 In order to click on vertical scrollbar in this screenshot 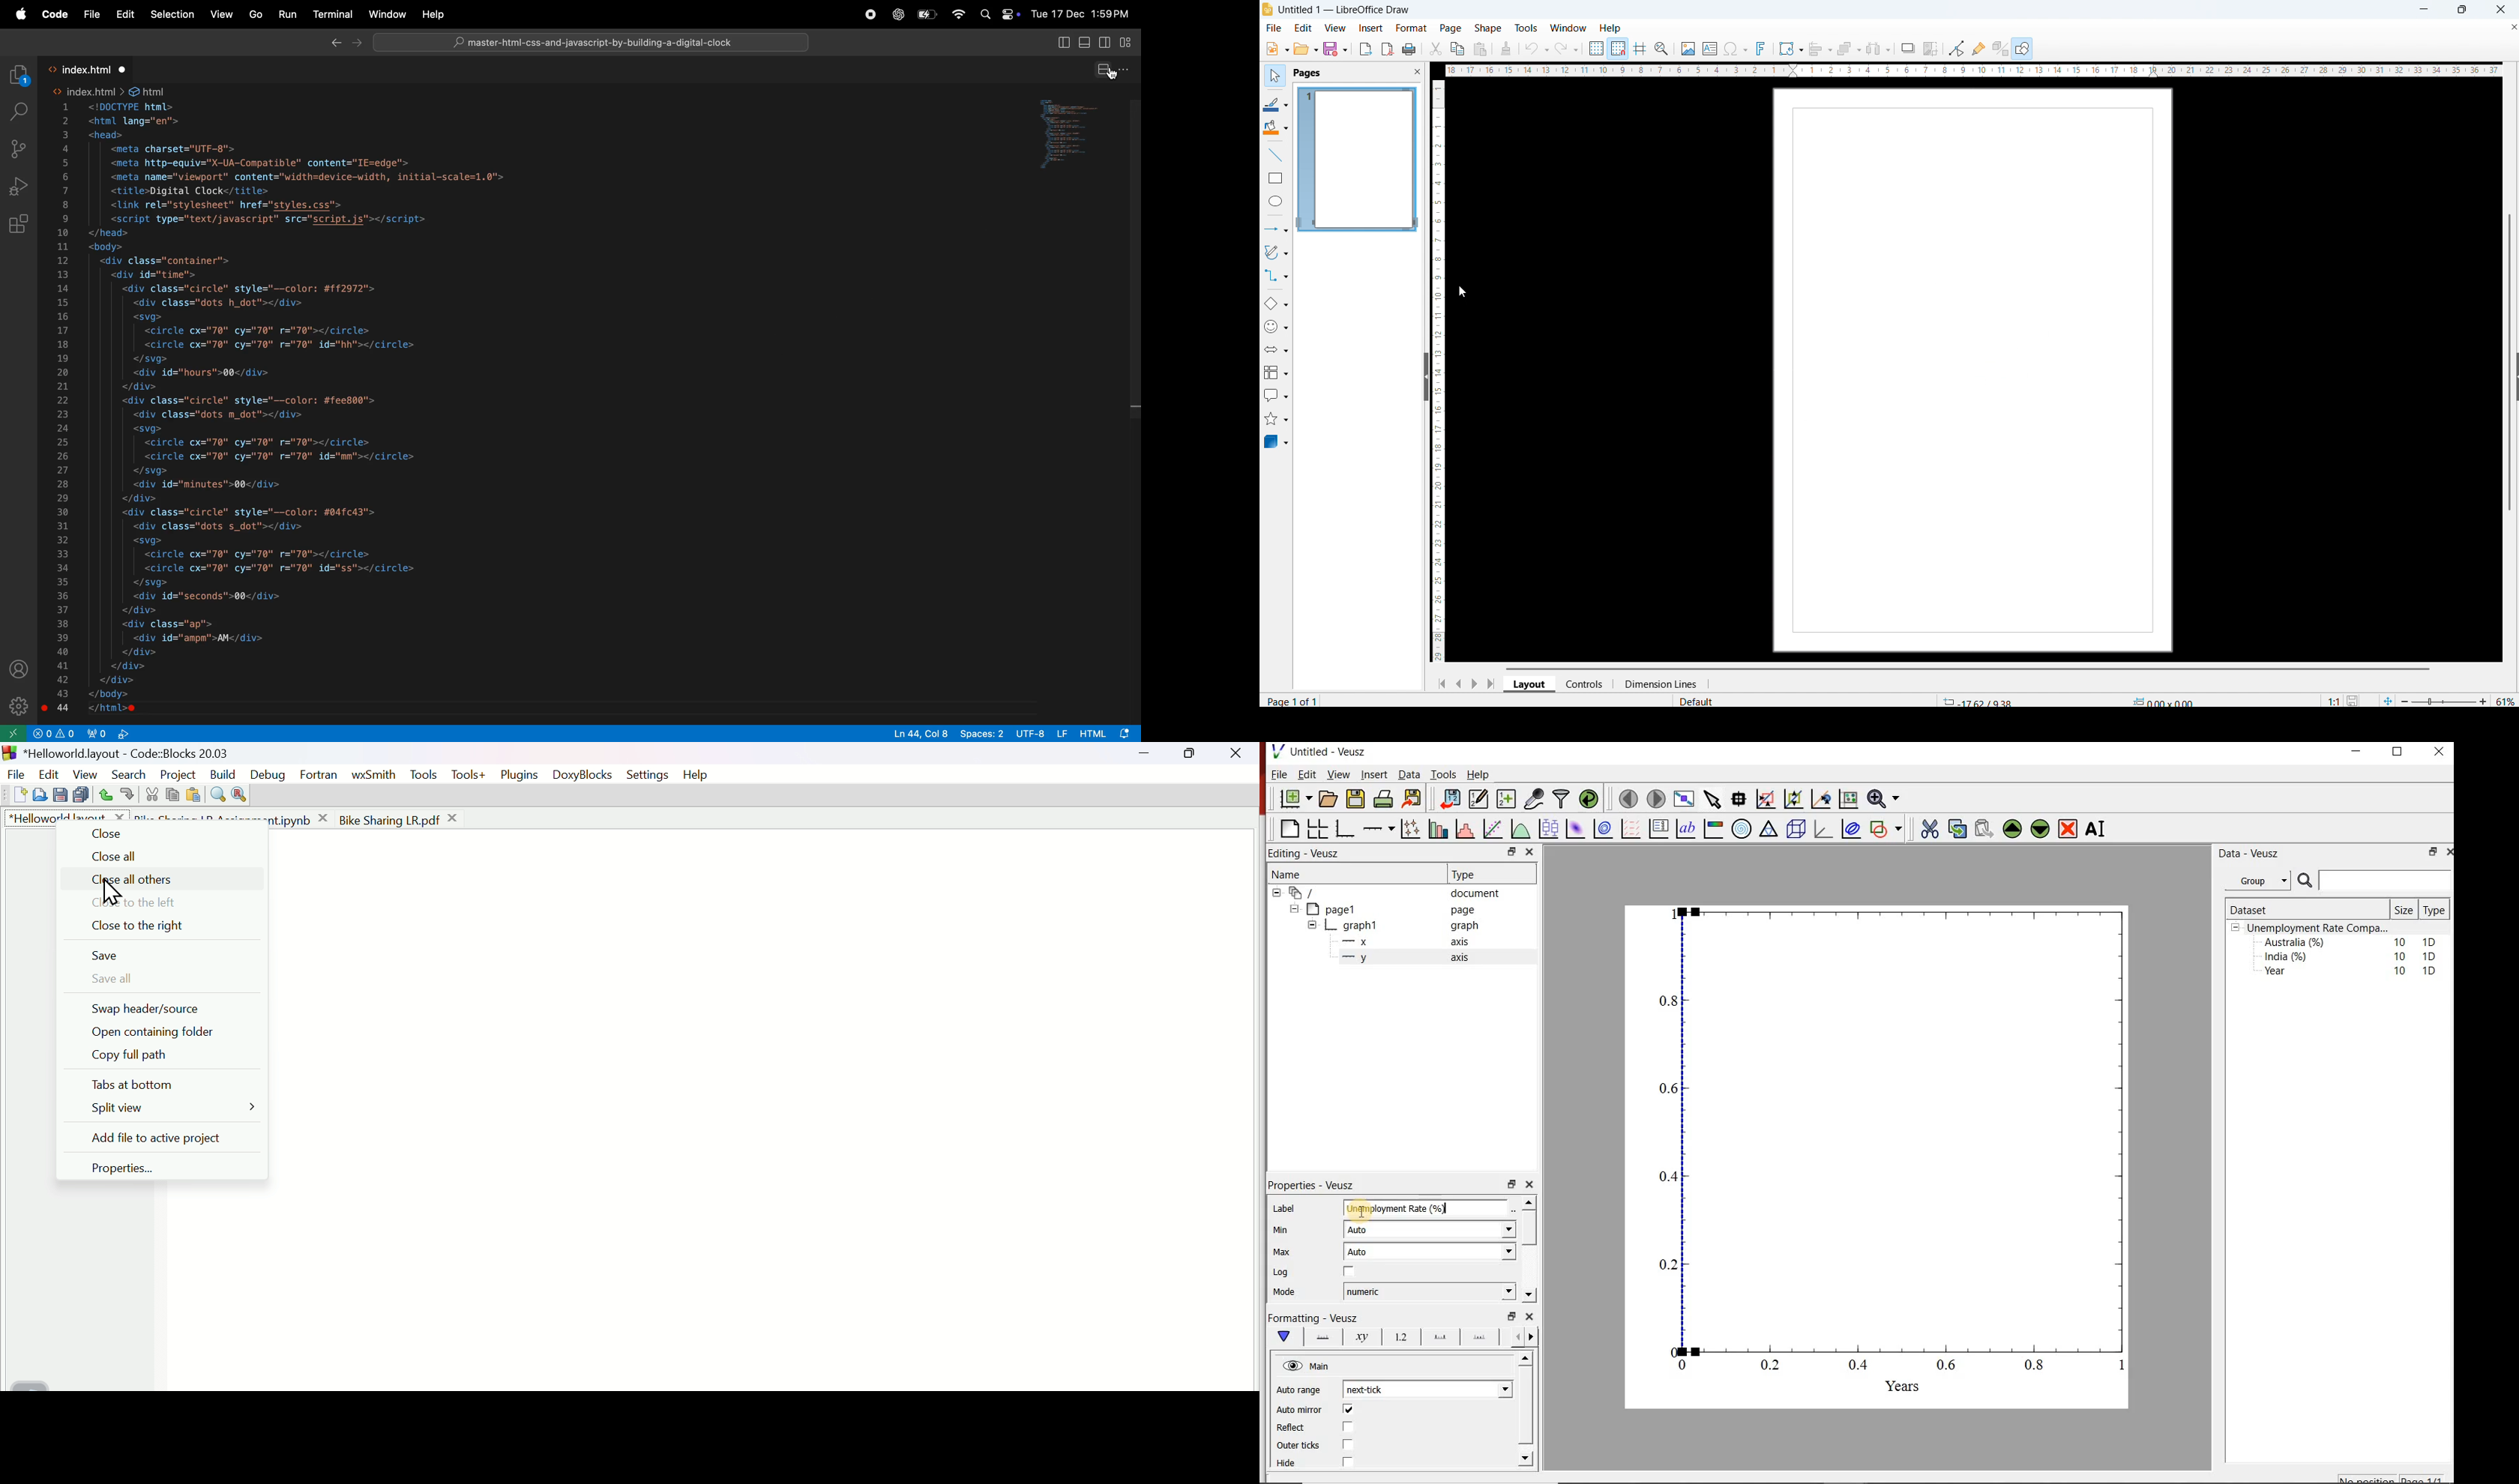, I will do `click(2509, 274)`.